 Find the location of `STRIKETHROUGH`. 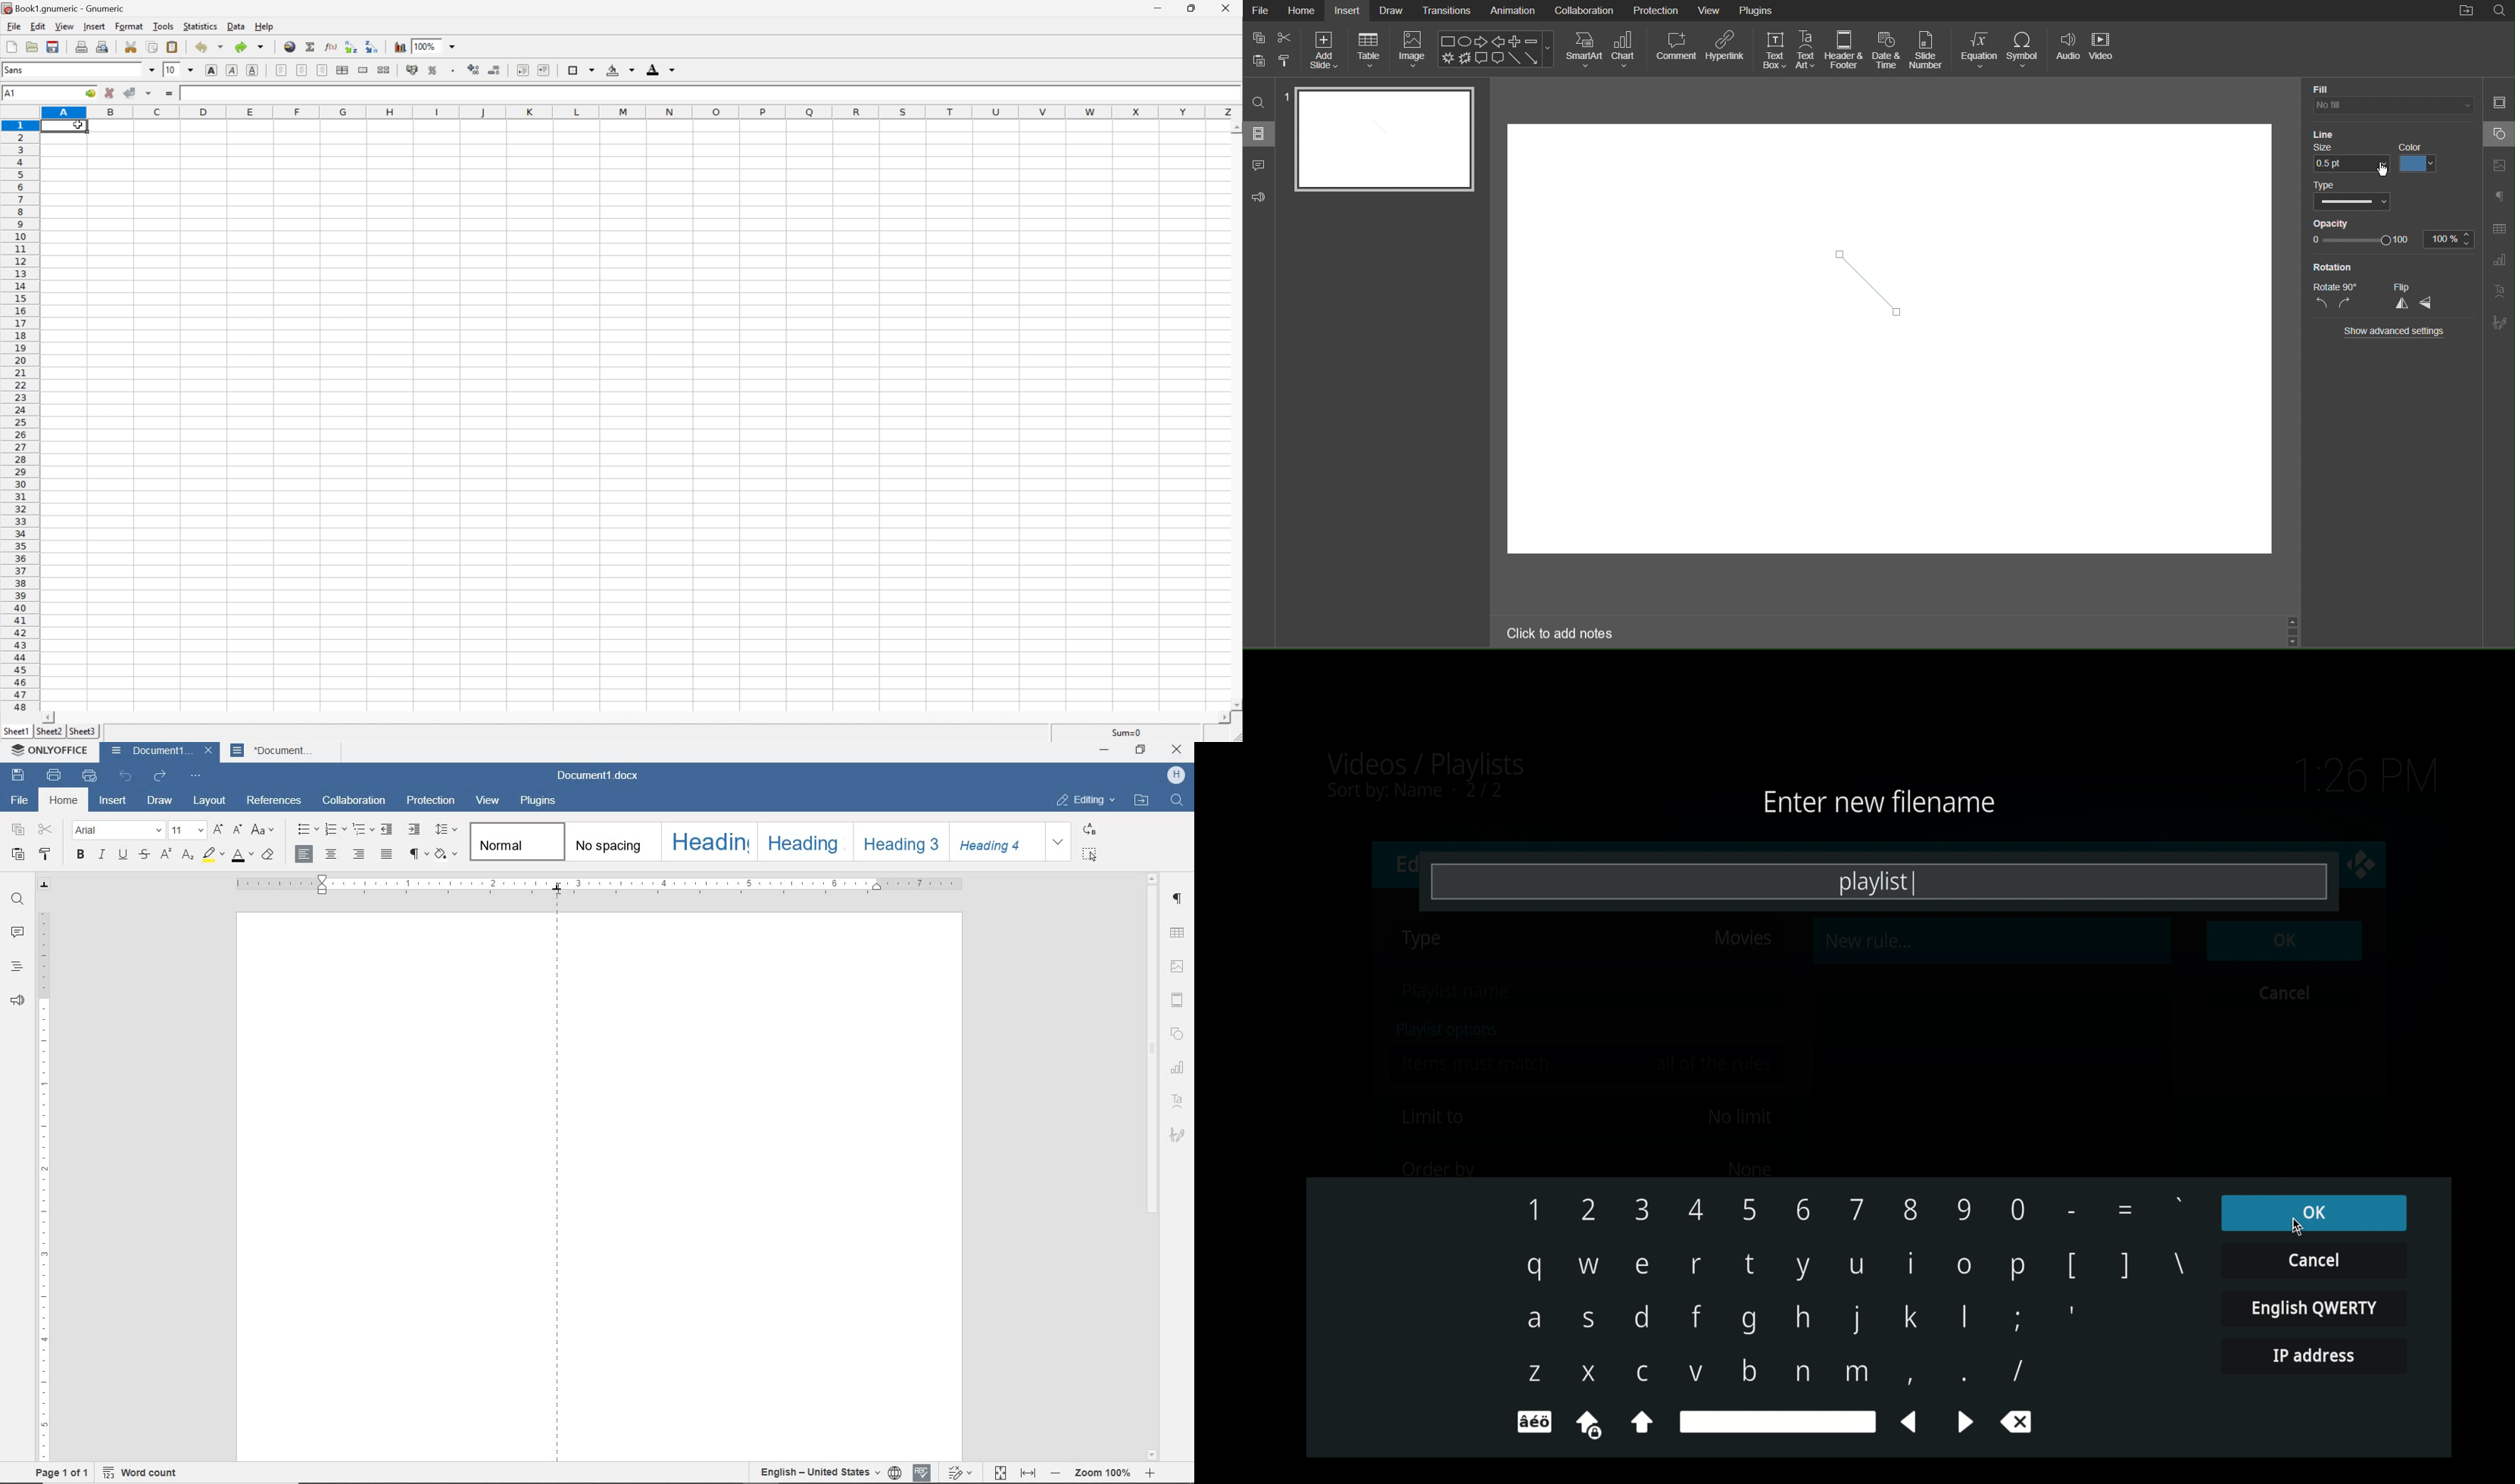

STRIKETHROUGH is located at coordinates (143, 856).